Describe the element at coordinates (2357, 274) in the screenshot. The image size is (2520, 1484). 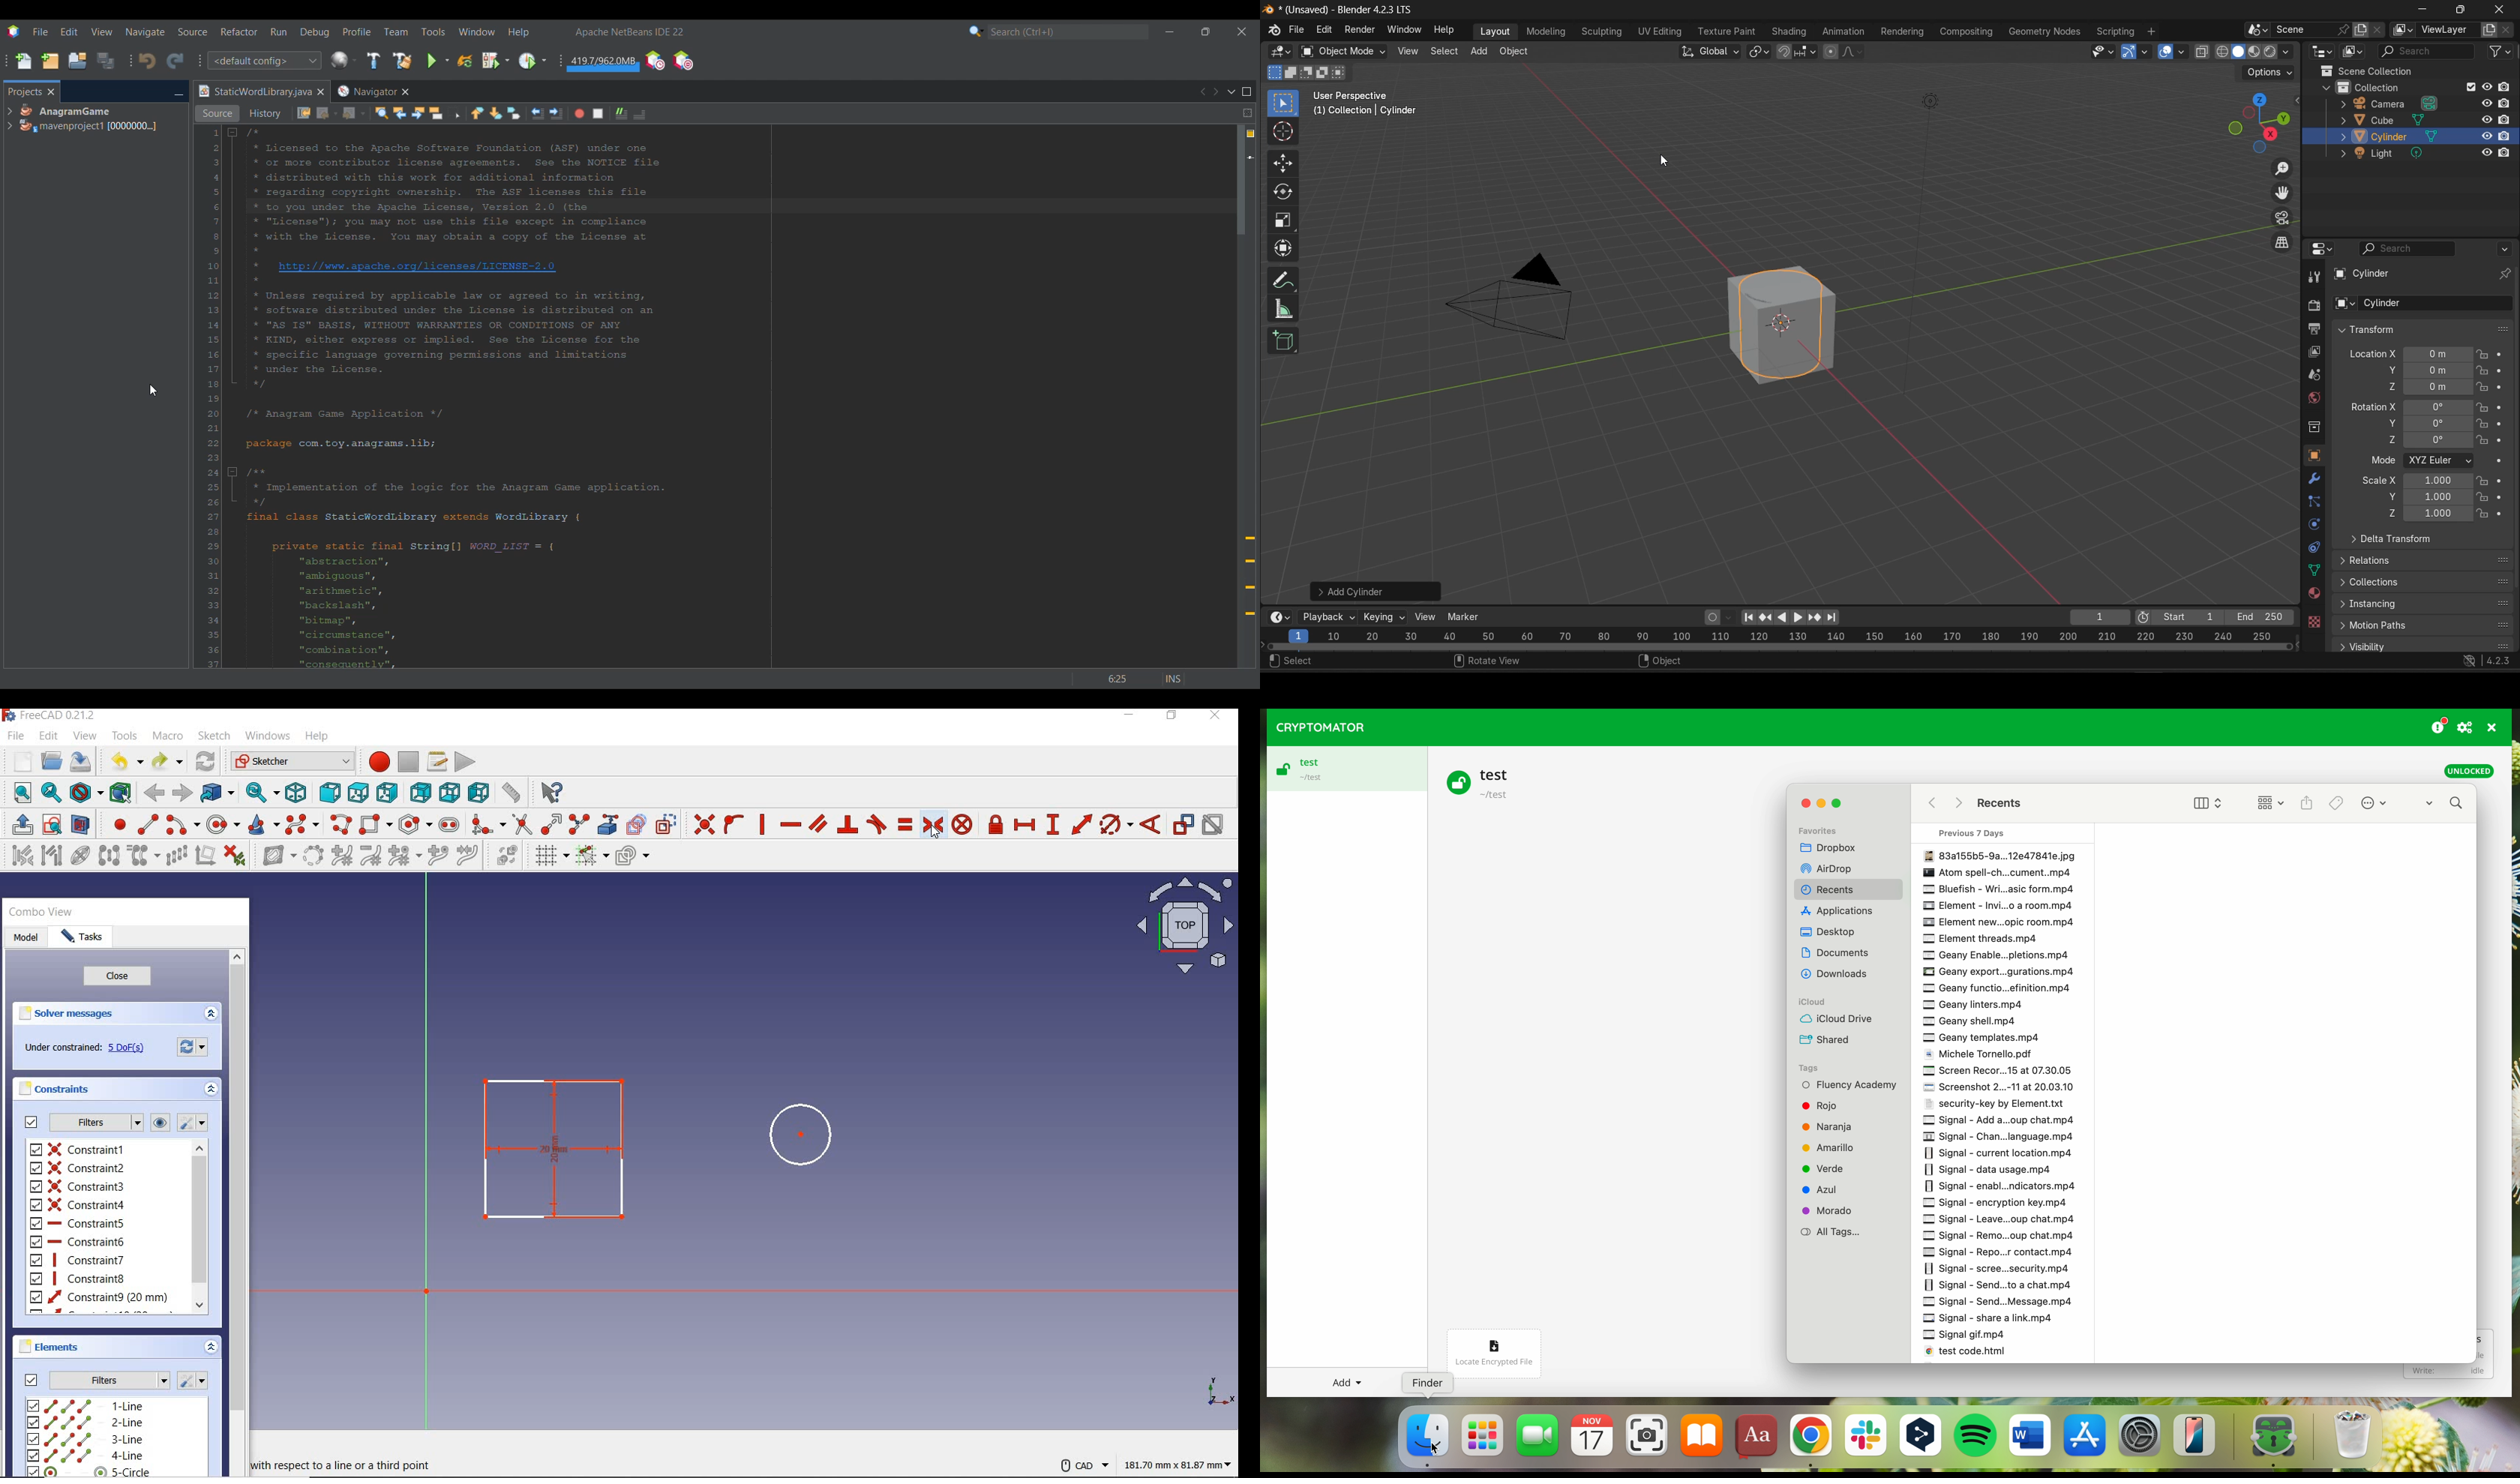
I see `cube` at that location.